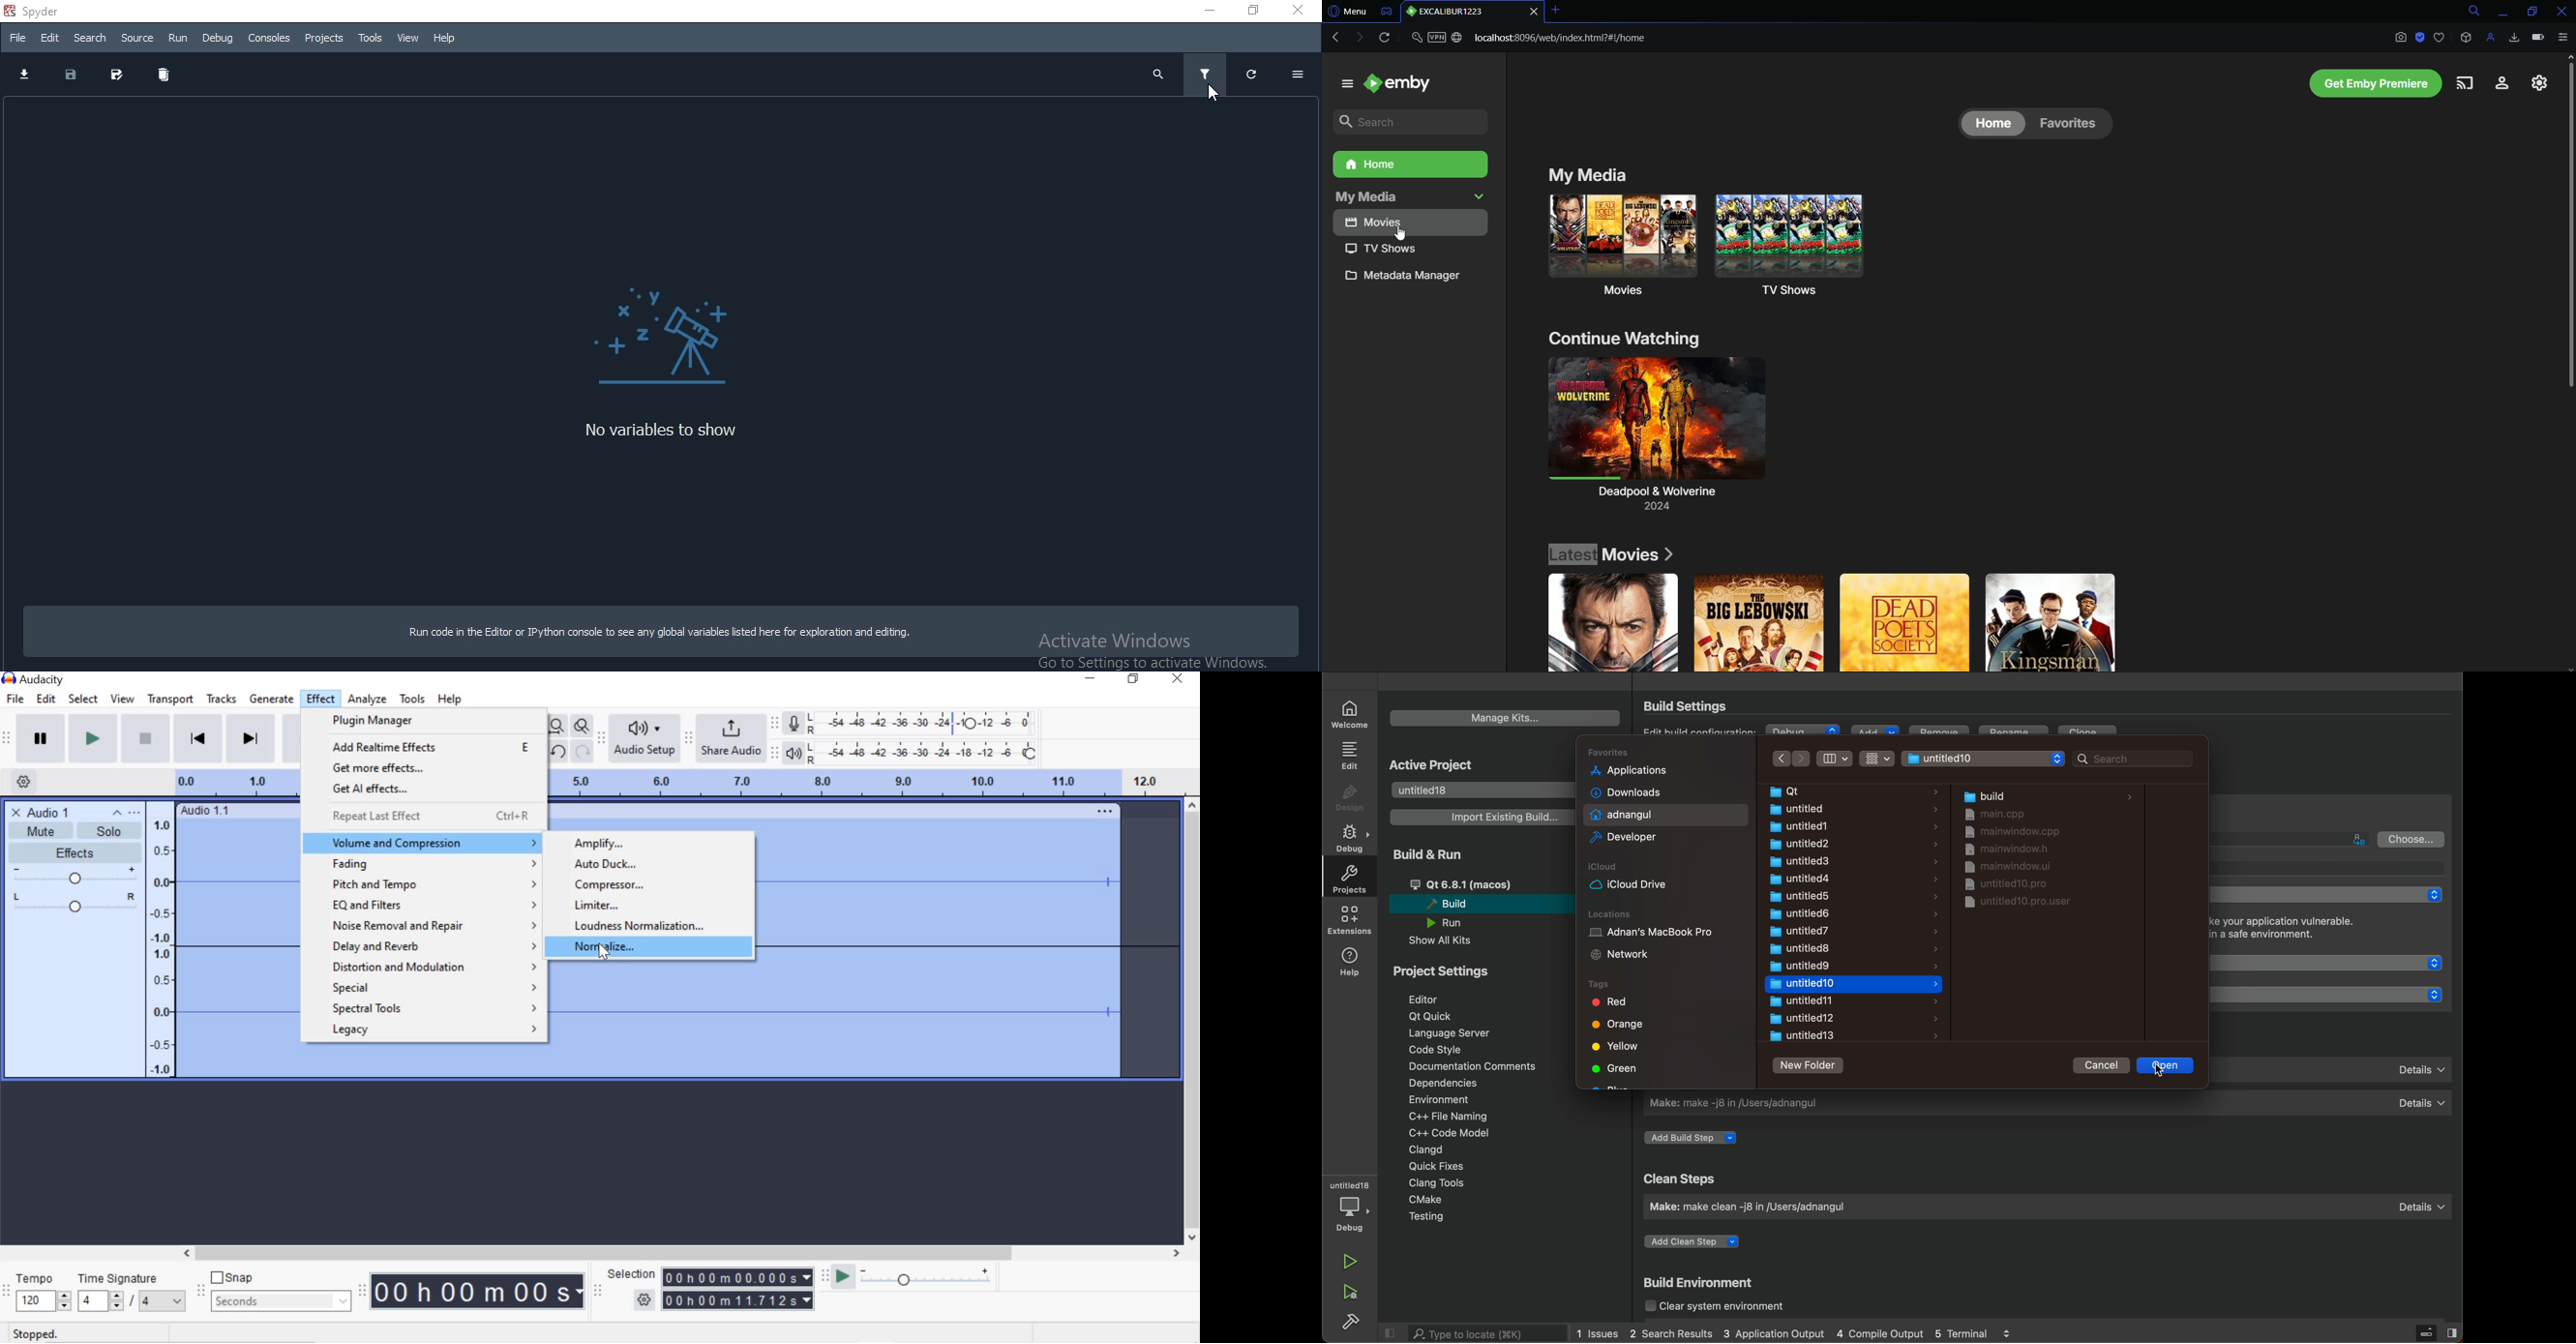 The width and height of the screenshot is (2576, 1344). I want to click on tools, so click(412, 699).